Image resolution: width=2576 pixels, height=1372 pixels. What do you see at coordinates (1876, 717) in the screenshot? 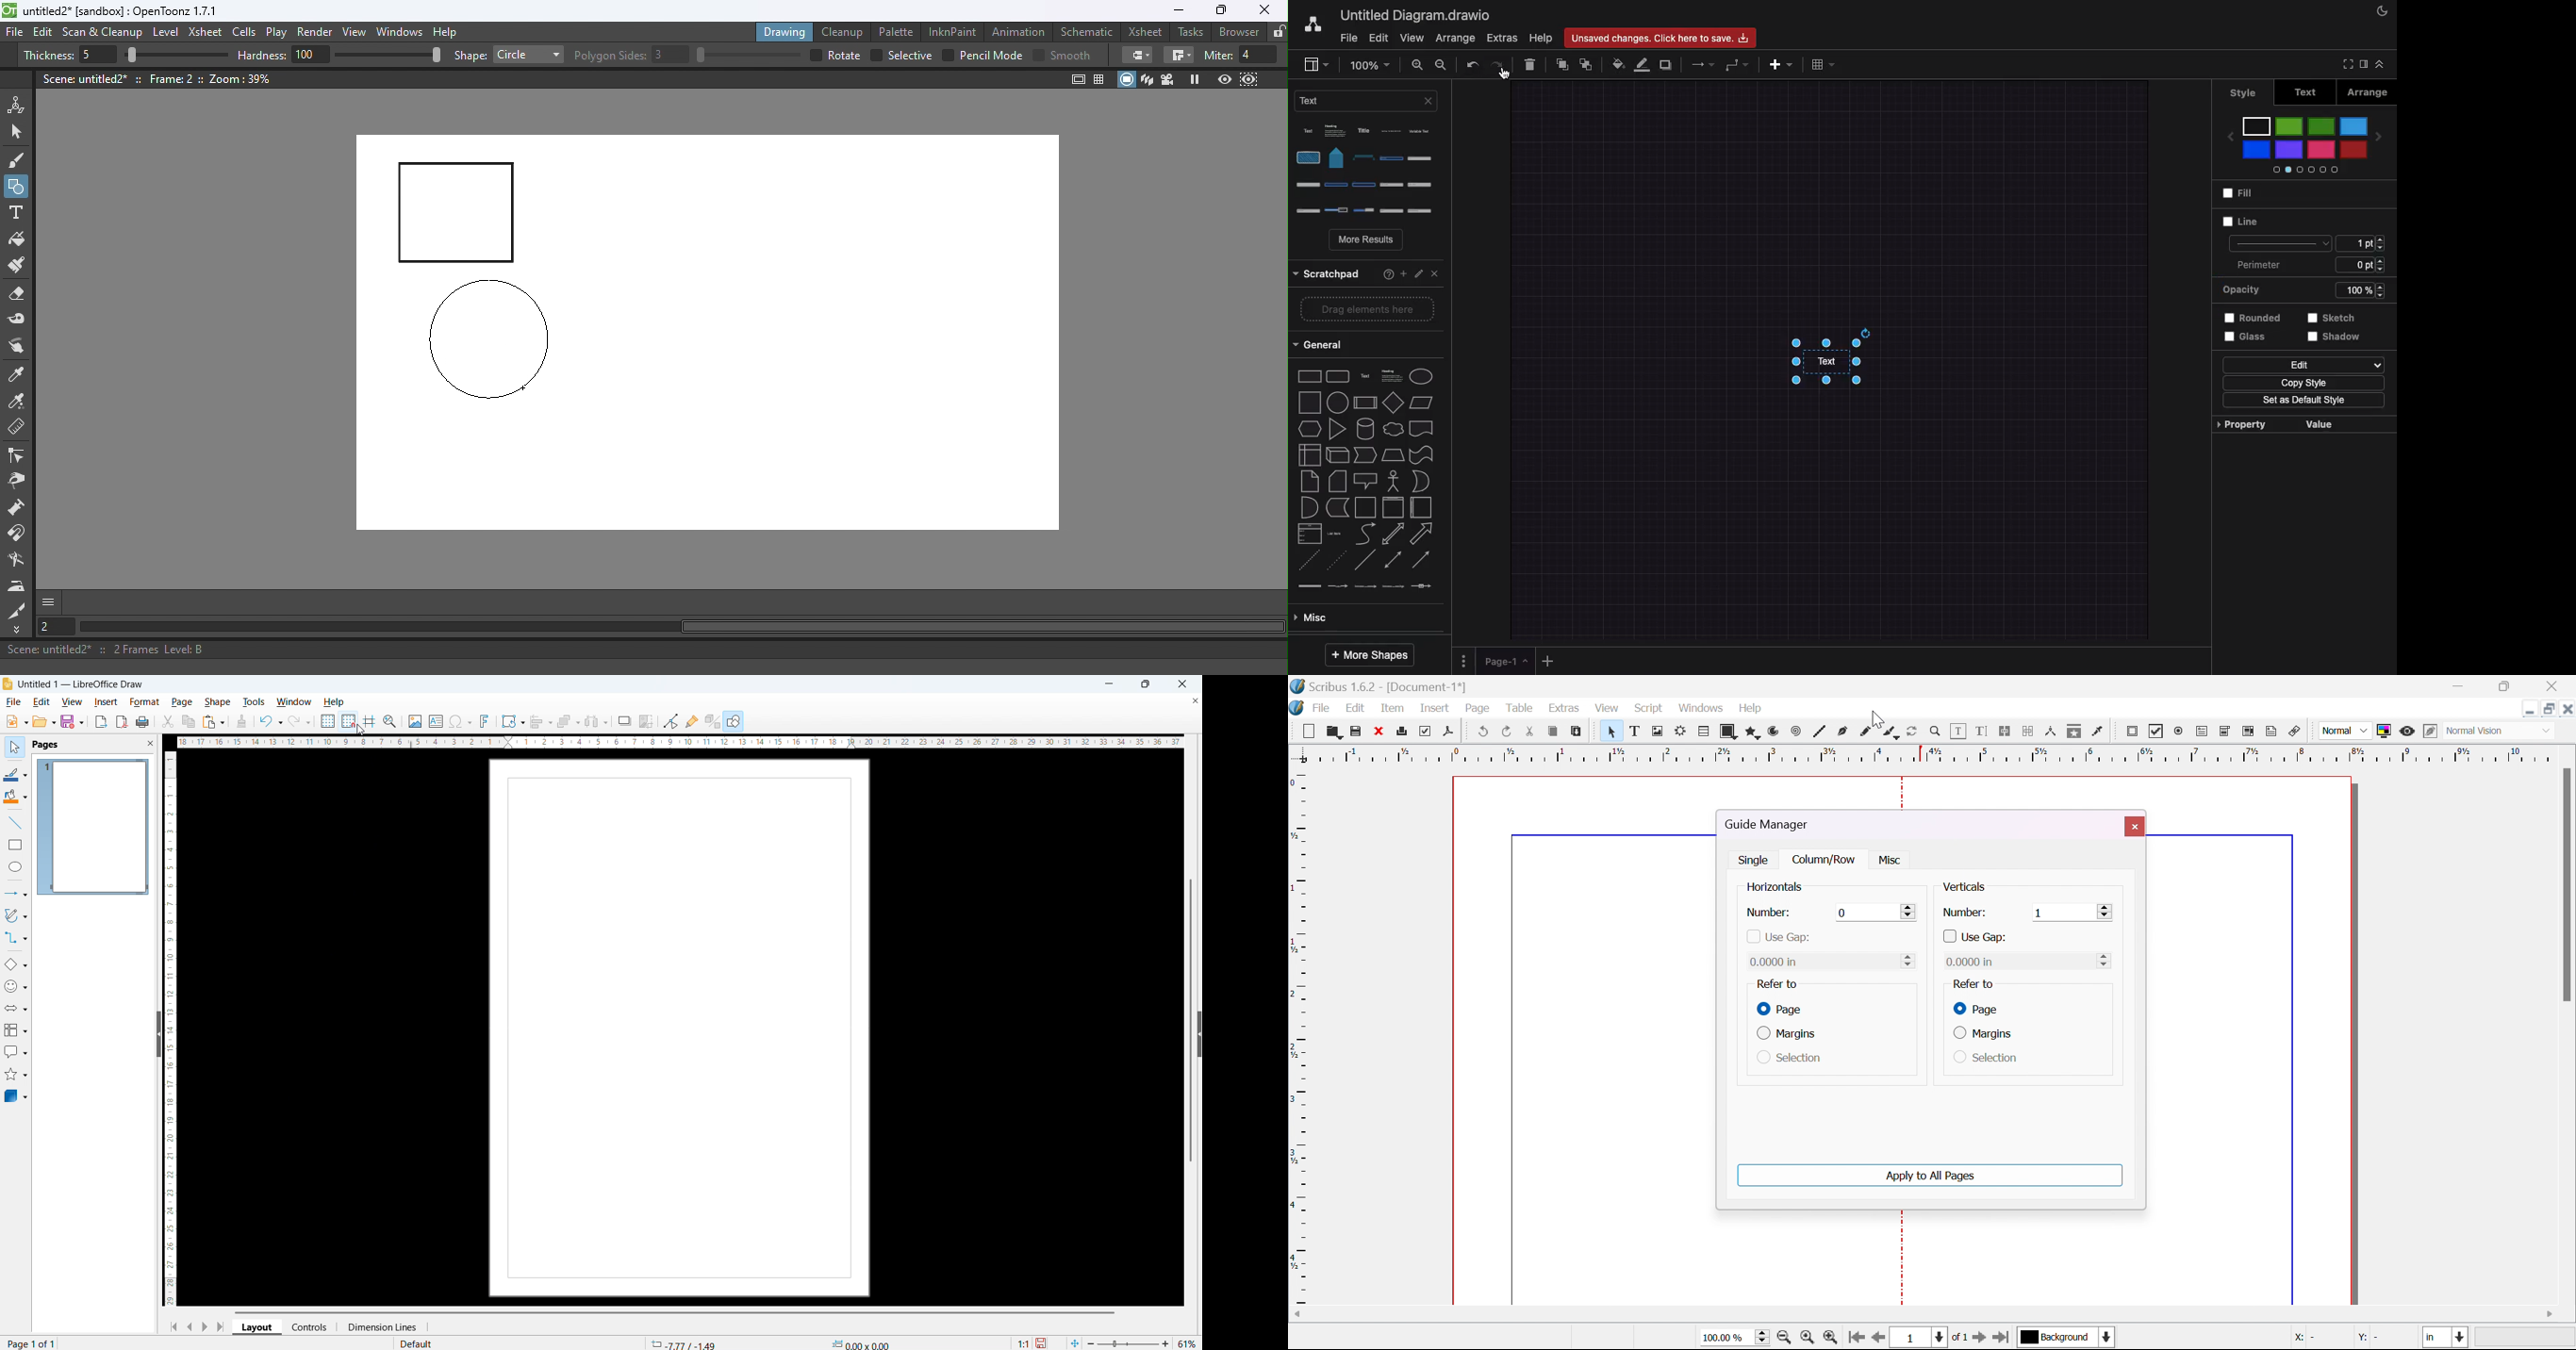
I see `cursor` at bounding box center [1876, 717].